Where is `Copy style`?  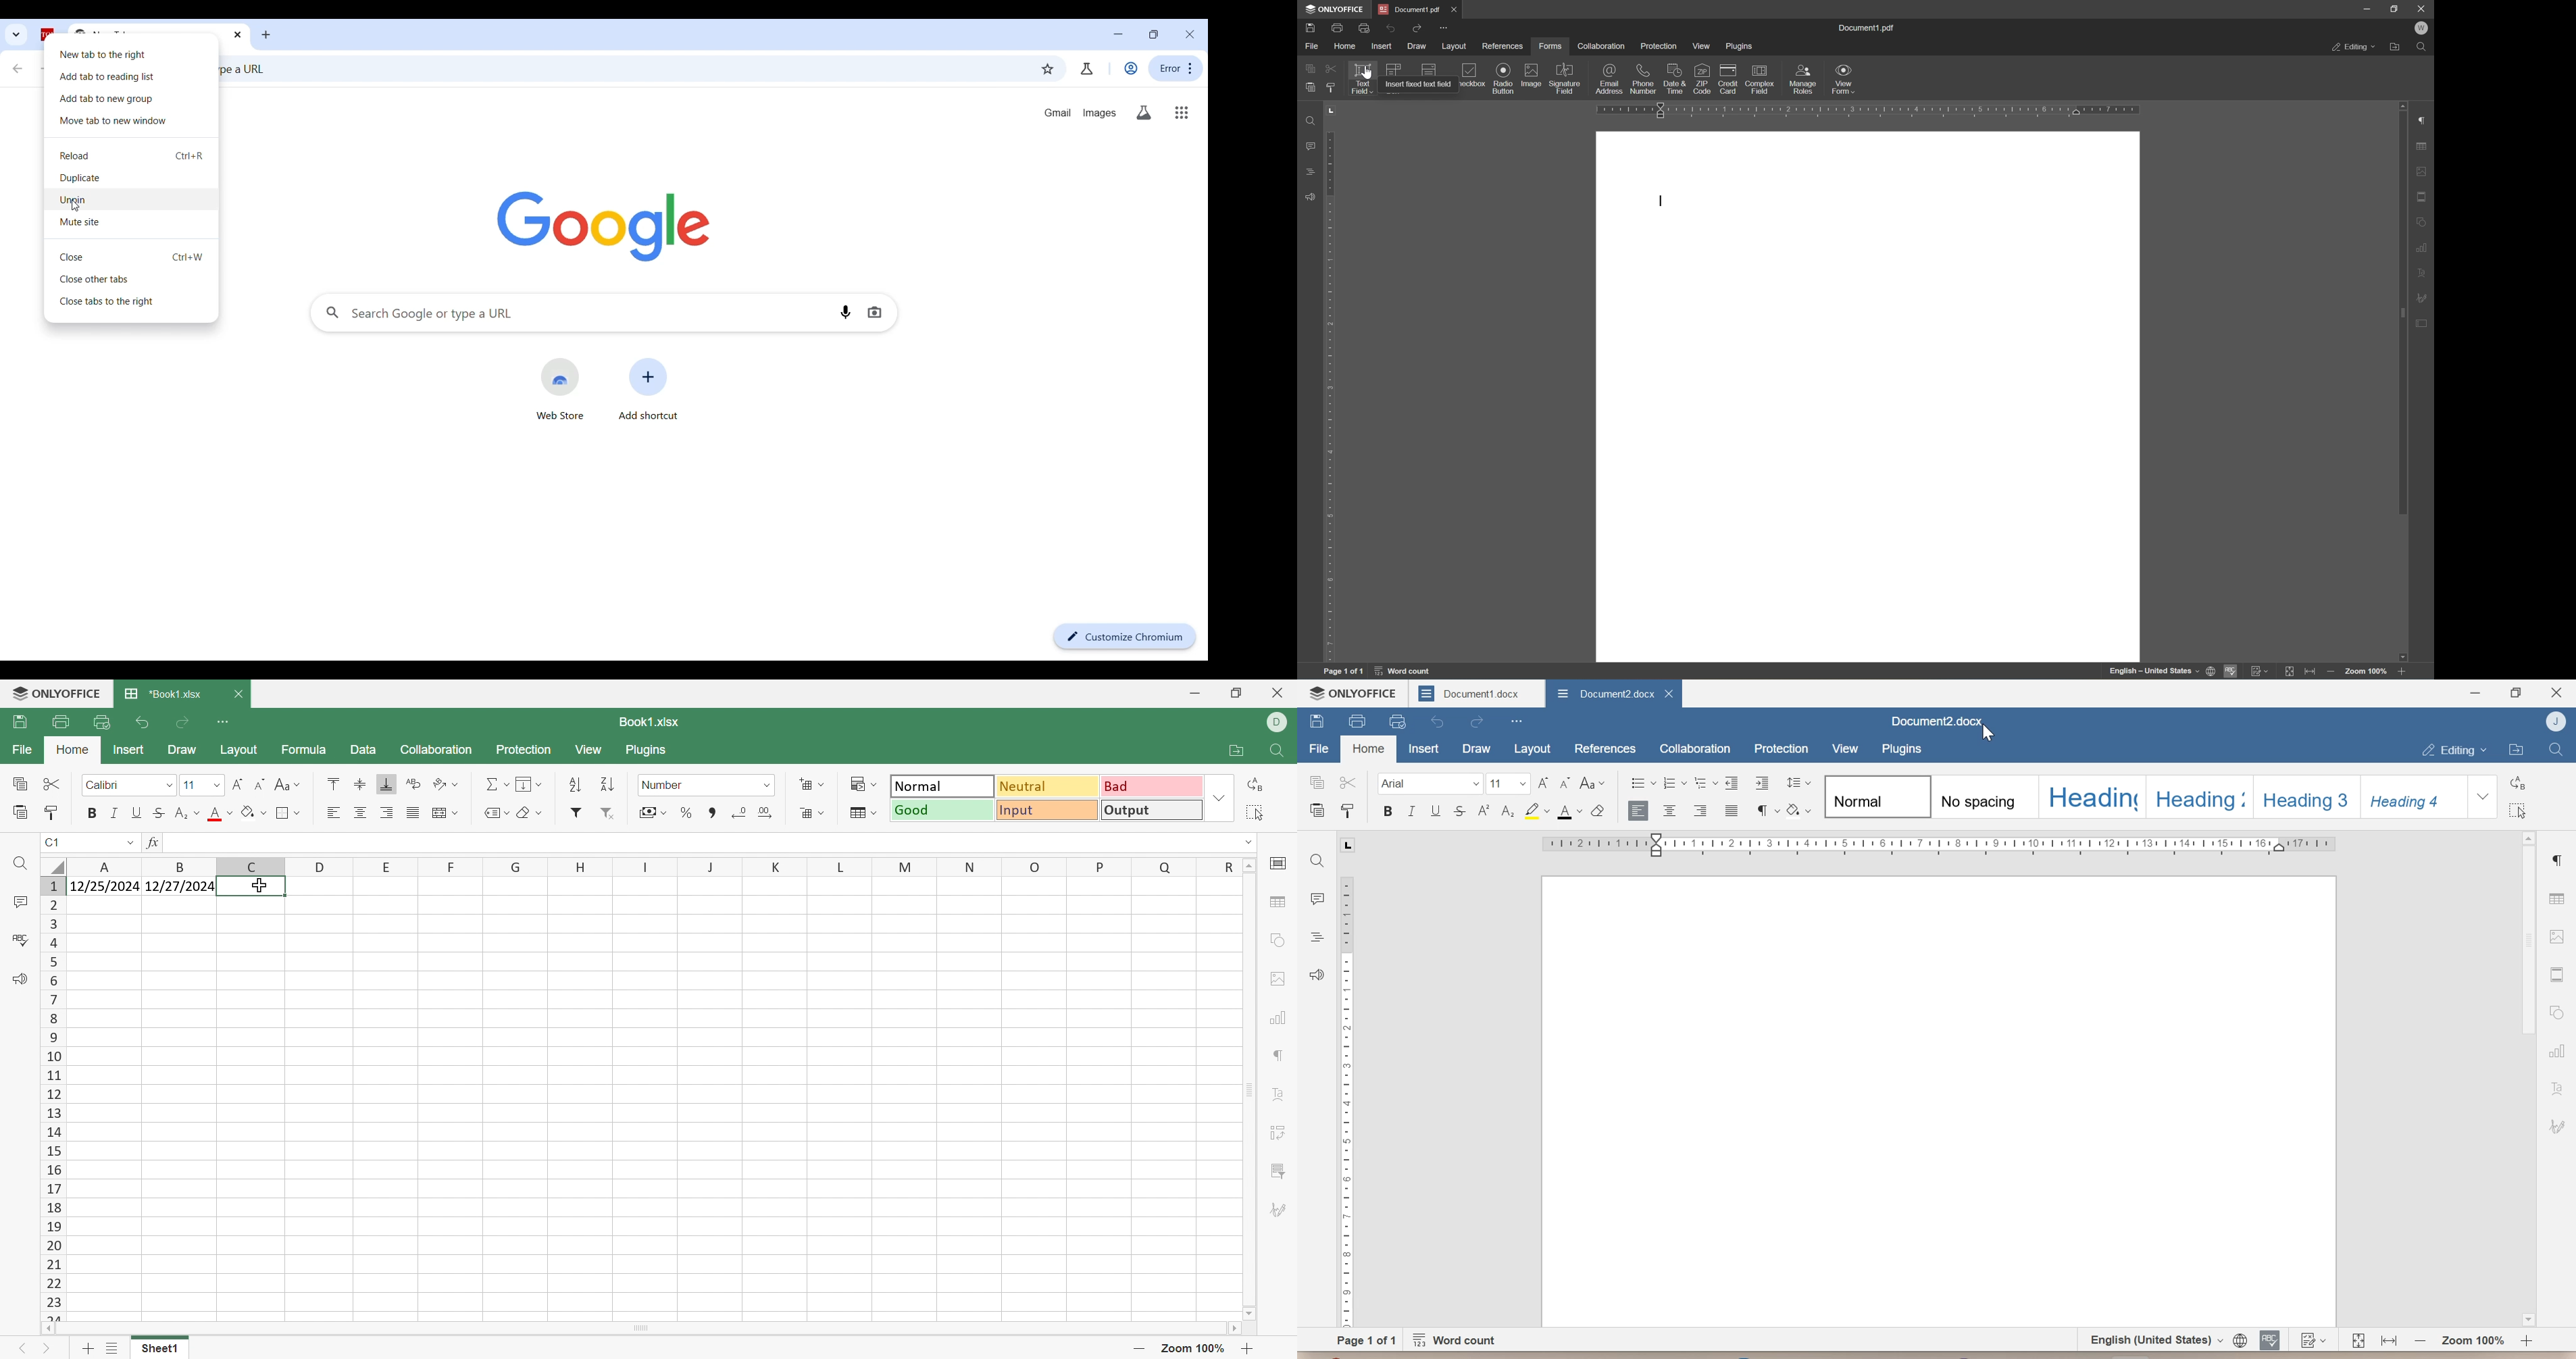 Copy style is located at coordinates (1348, 808).